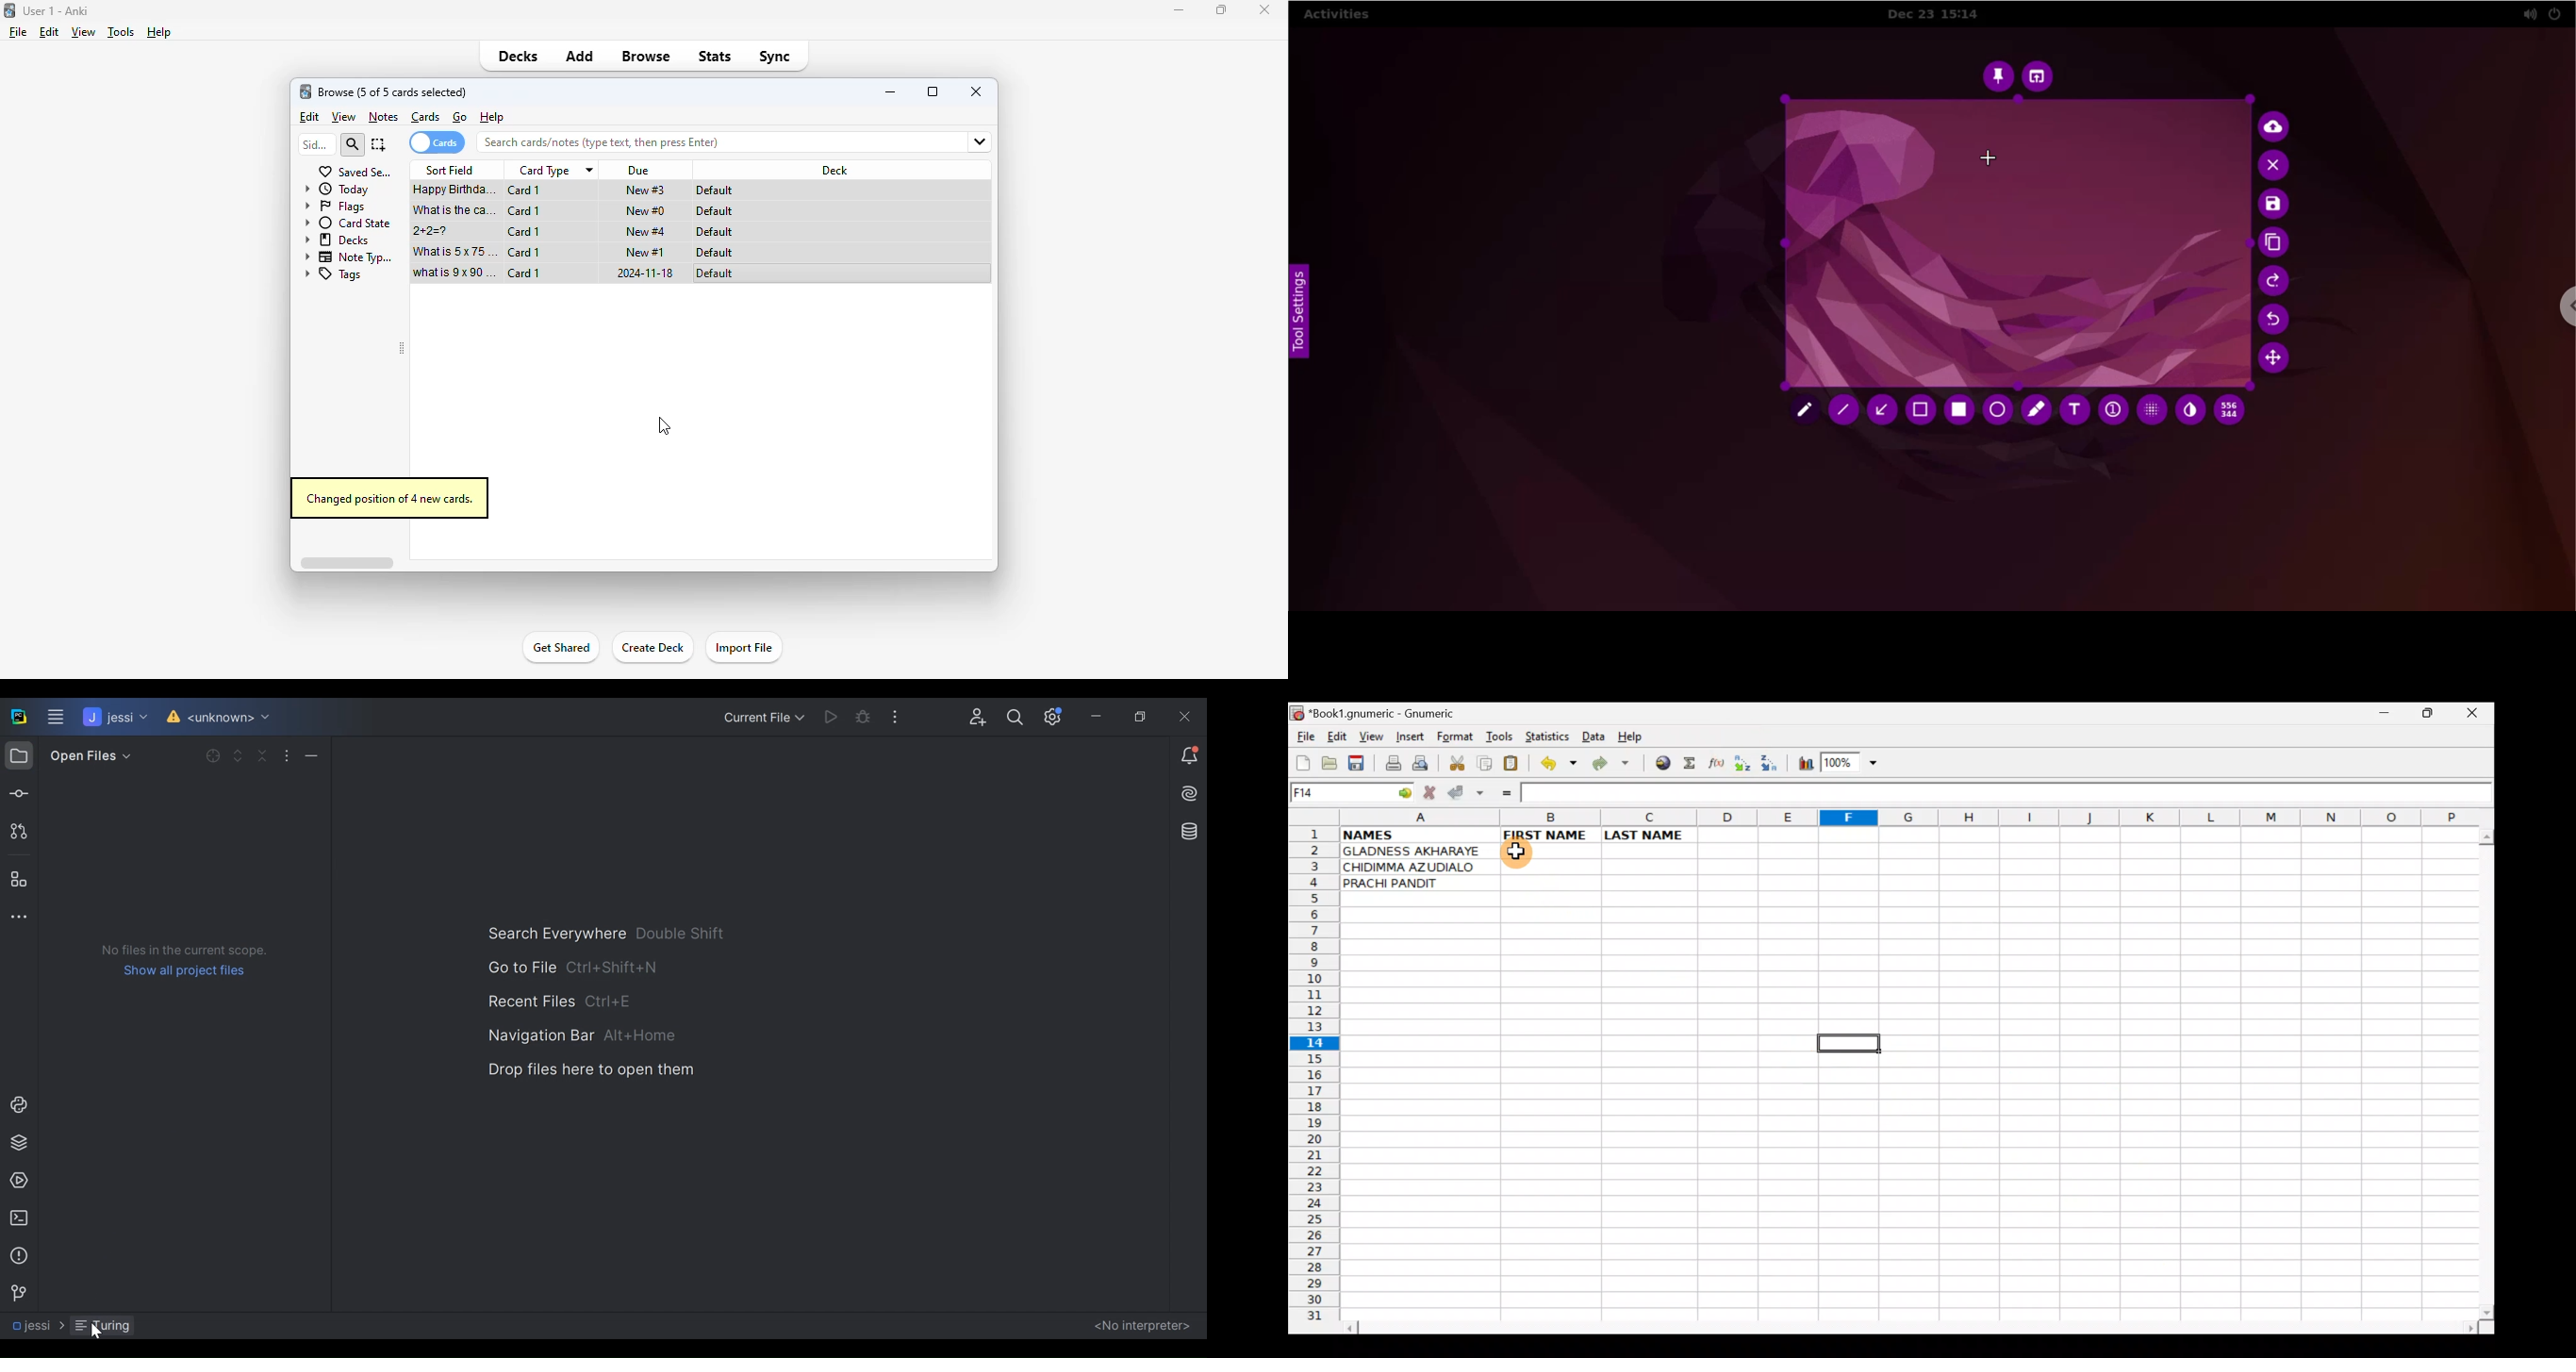 The width and height of the screenshot is (2576, 1372). Describe the element at coordinates (334, 274) in the screenshot. I see `tags` at that location.